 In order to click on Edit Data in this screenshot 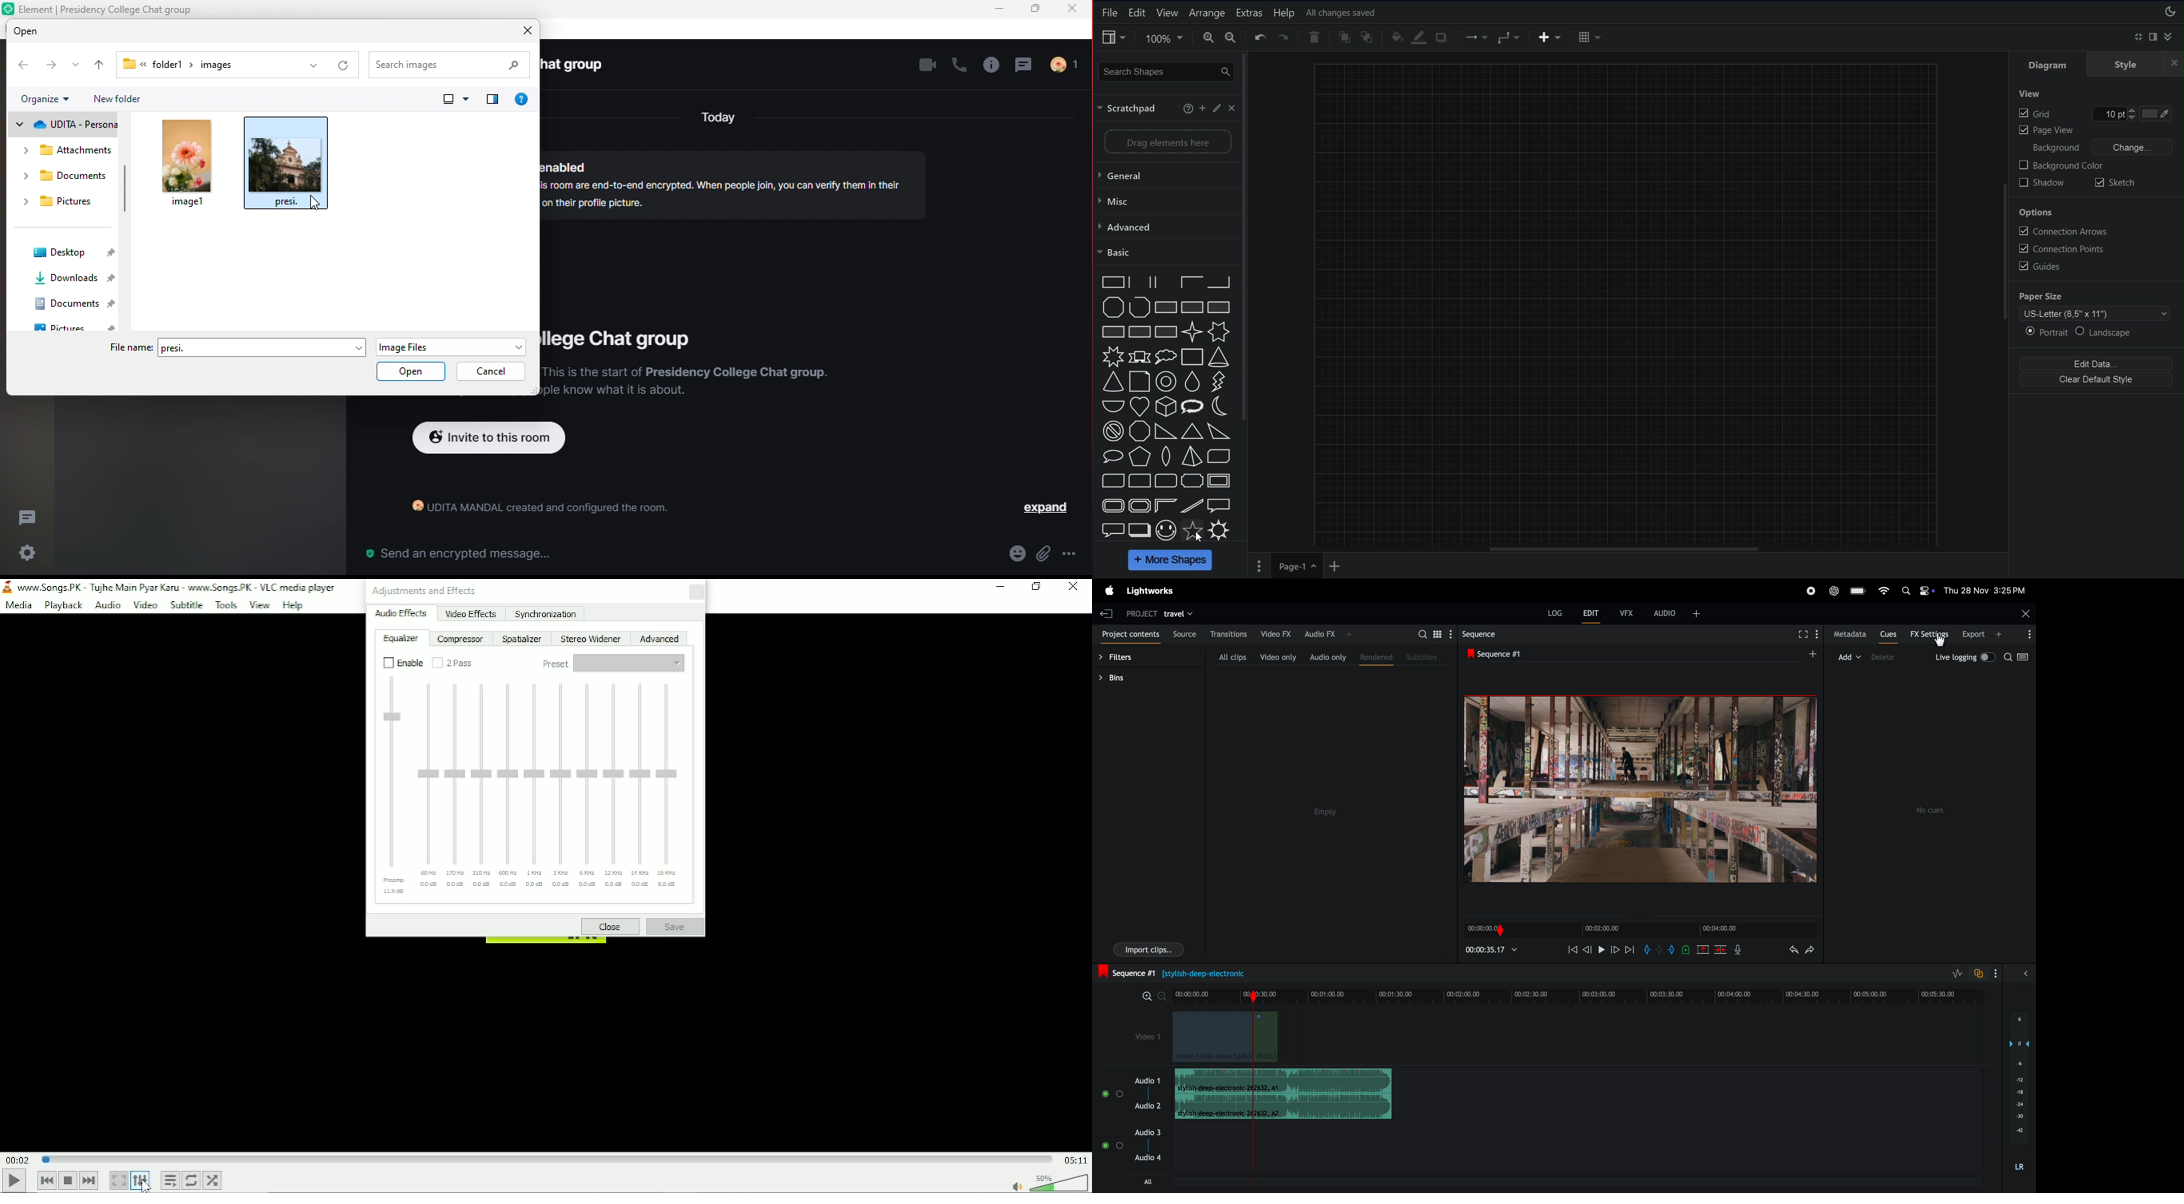, I will do `click(2095, 363)`.